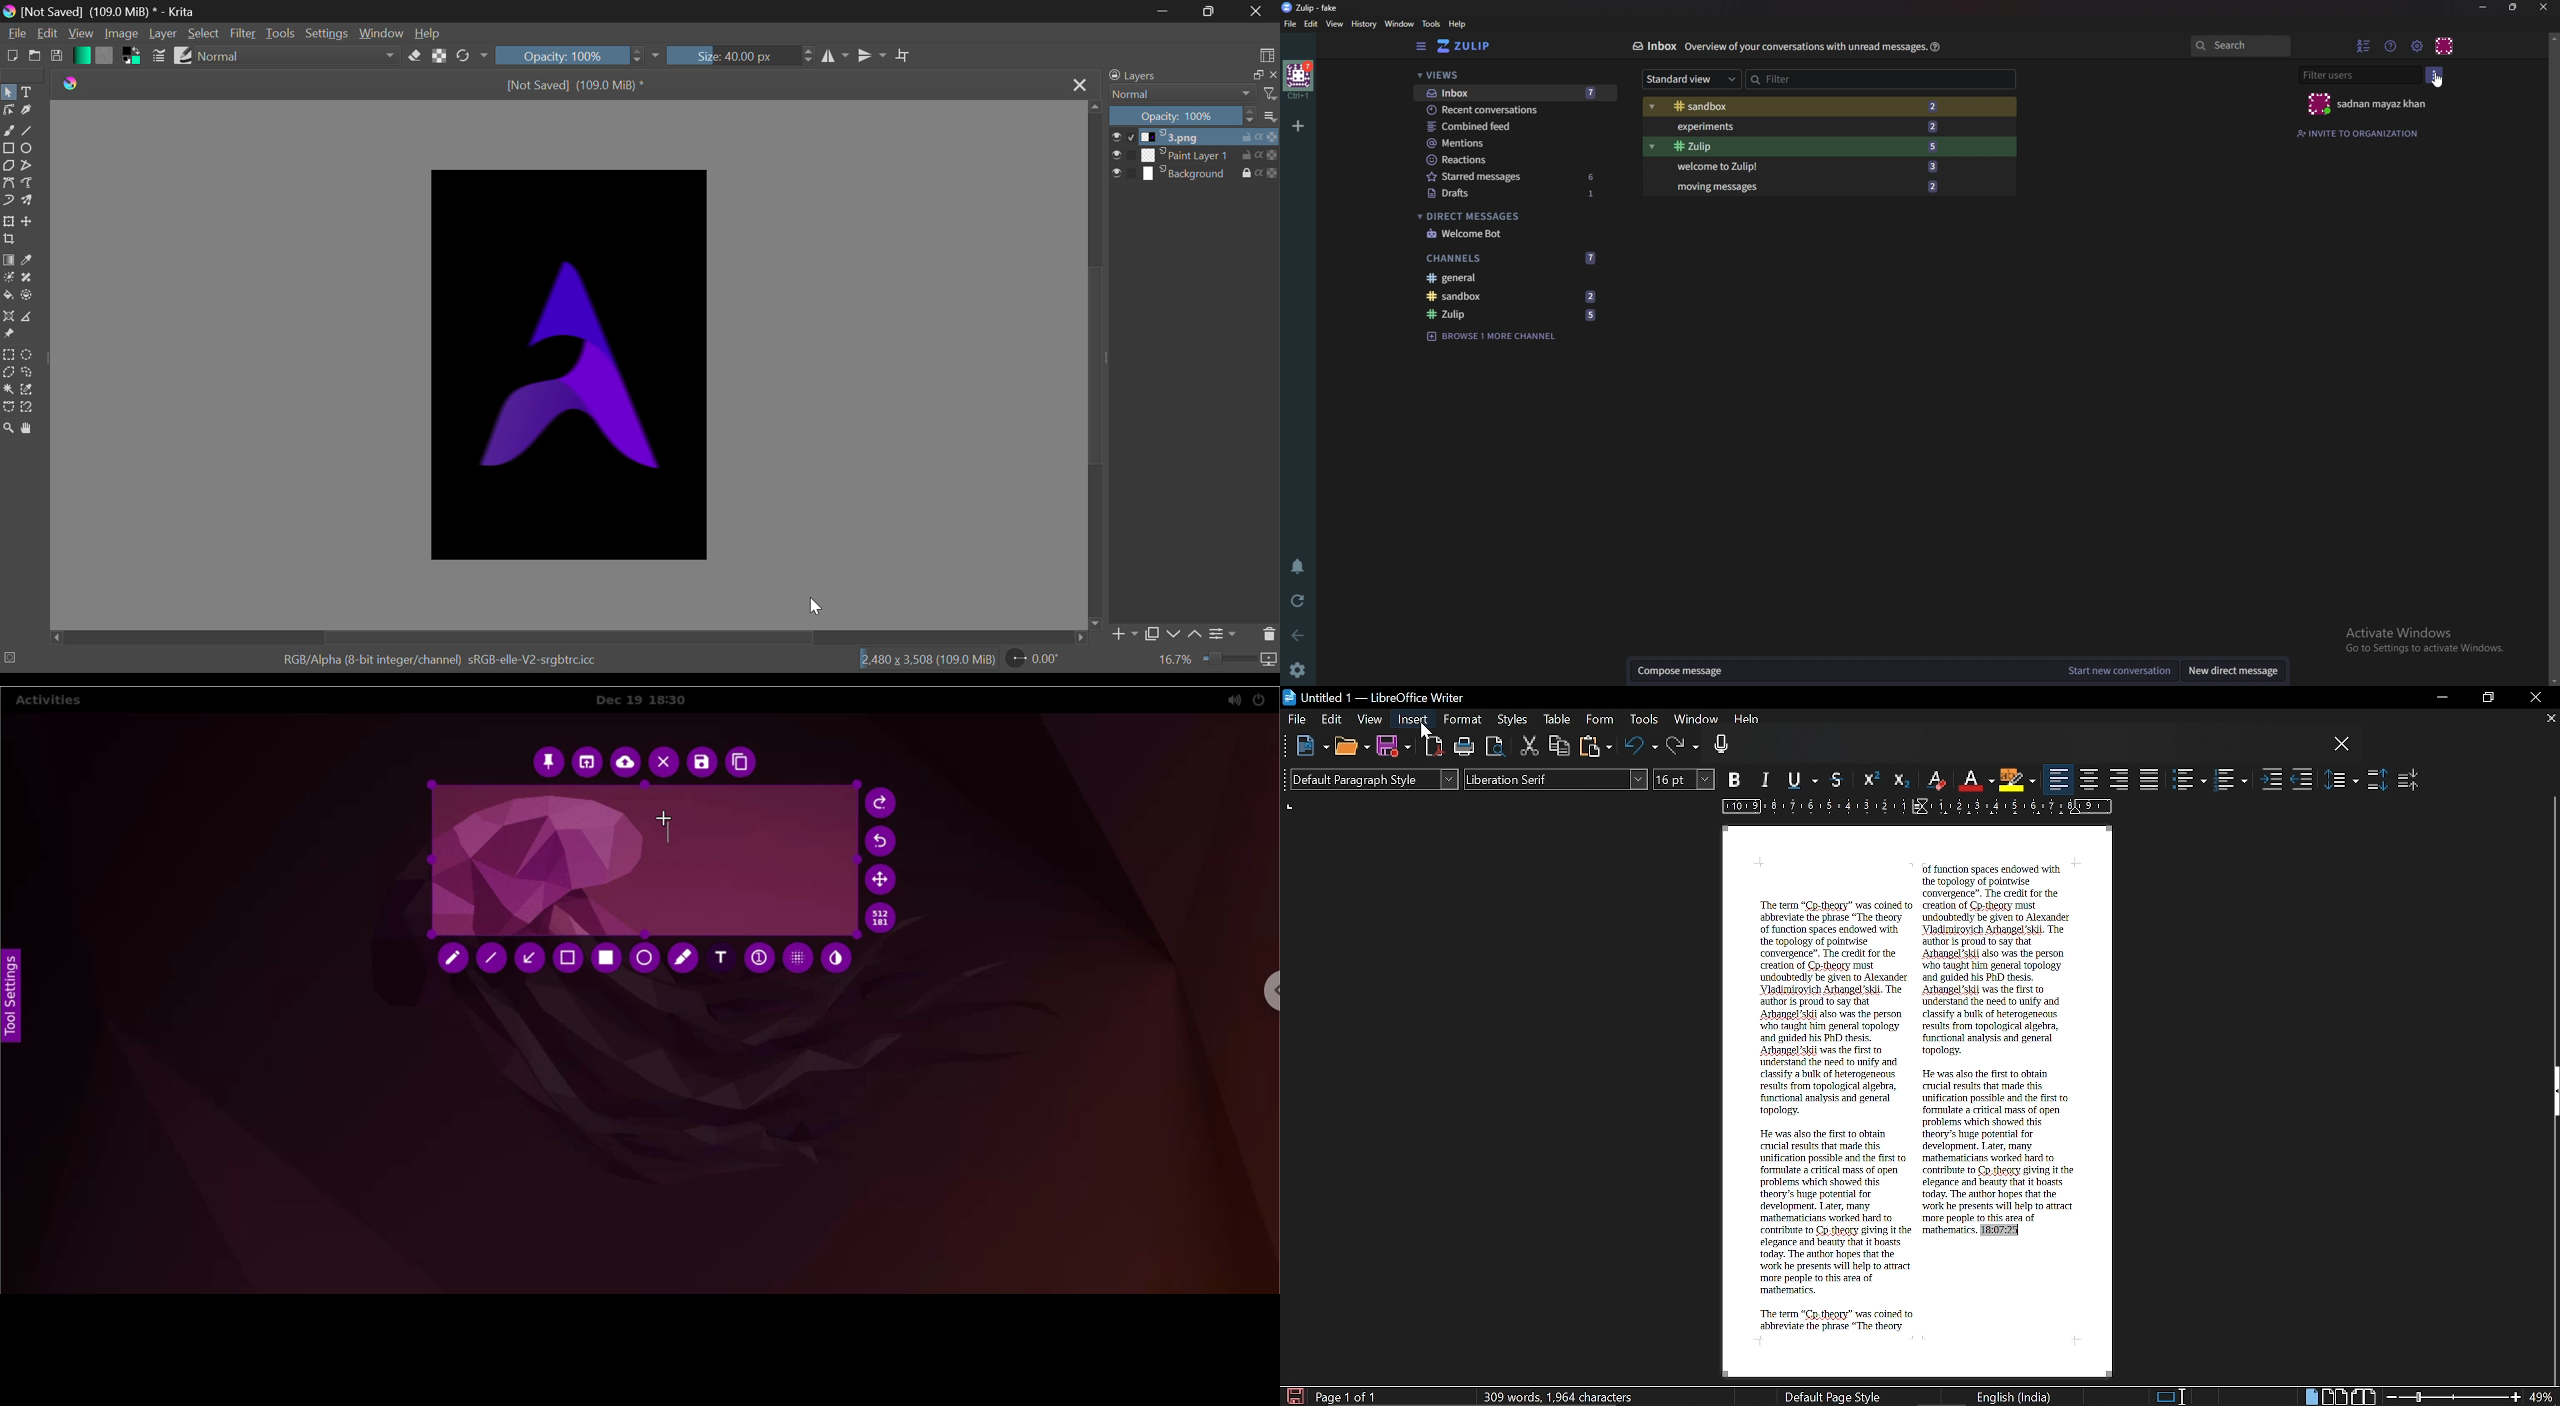  I want to click on Open, so click(1351, 748).